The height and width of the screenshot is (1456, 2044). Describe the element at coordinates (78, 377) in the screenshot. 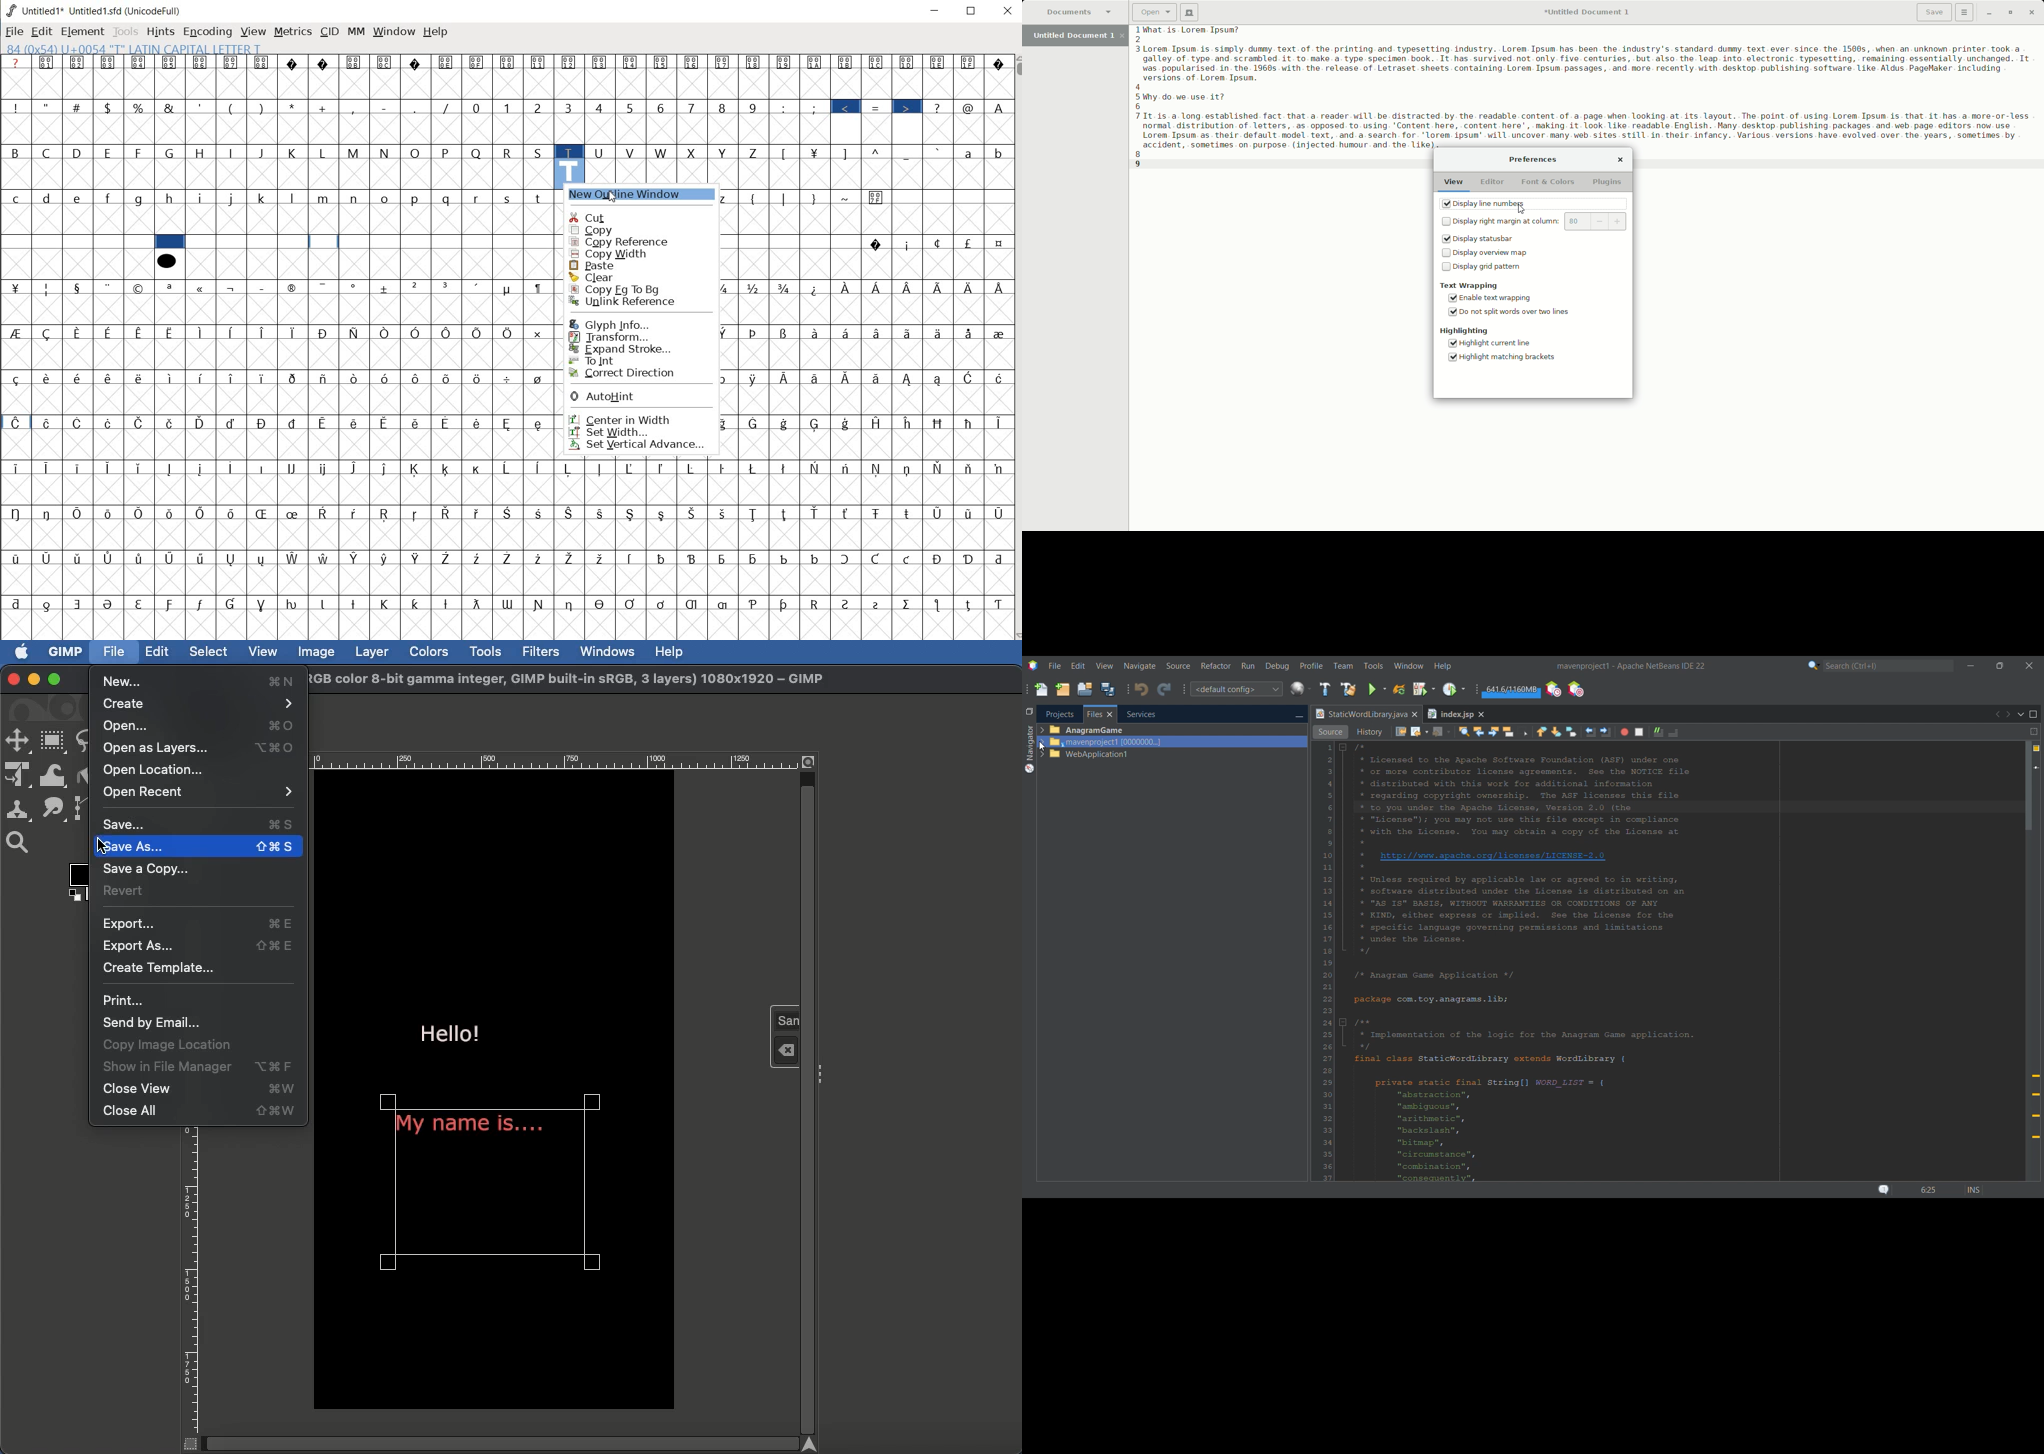

I see `Symbol` at that location.